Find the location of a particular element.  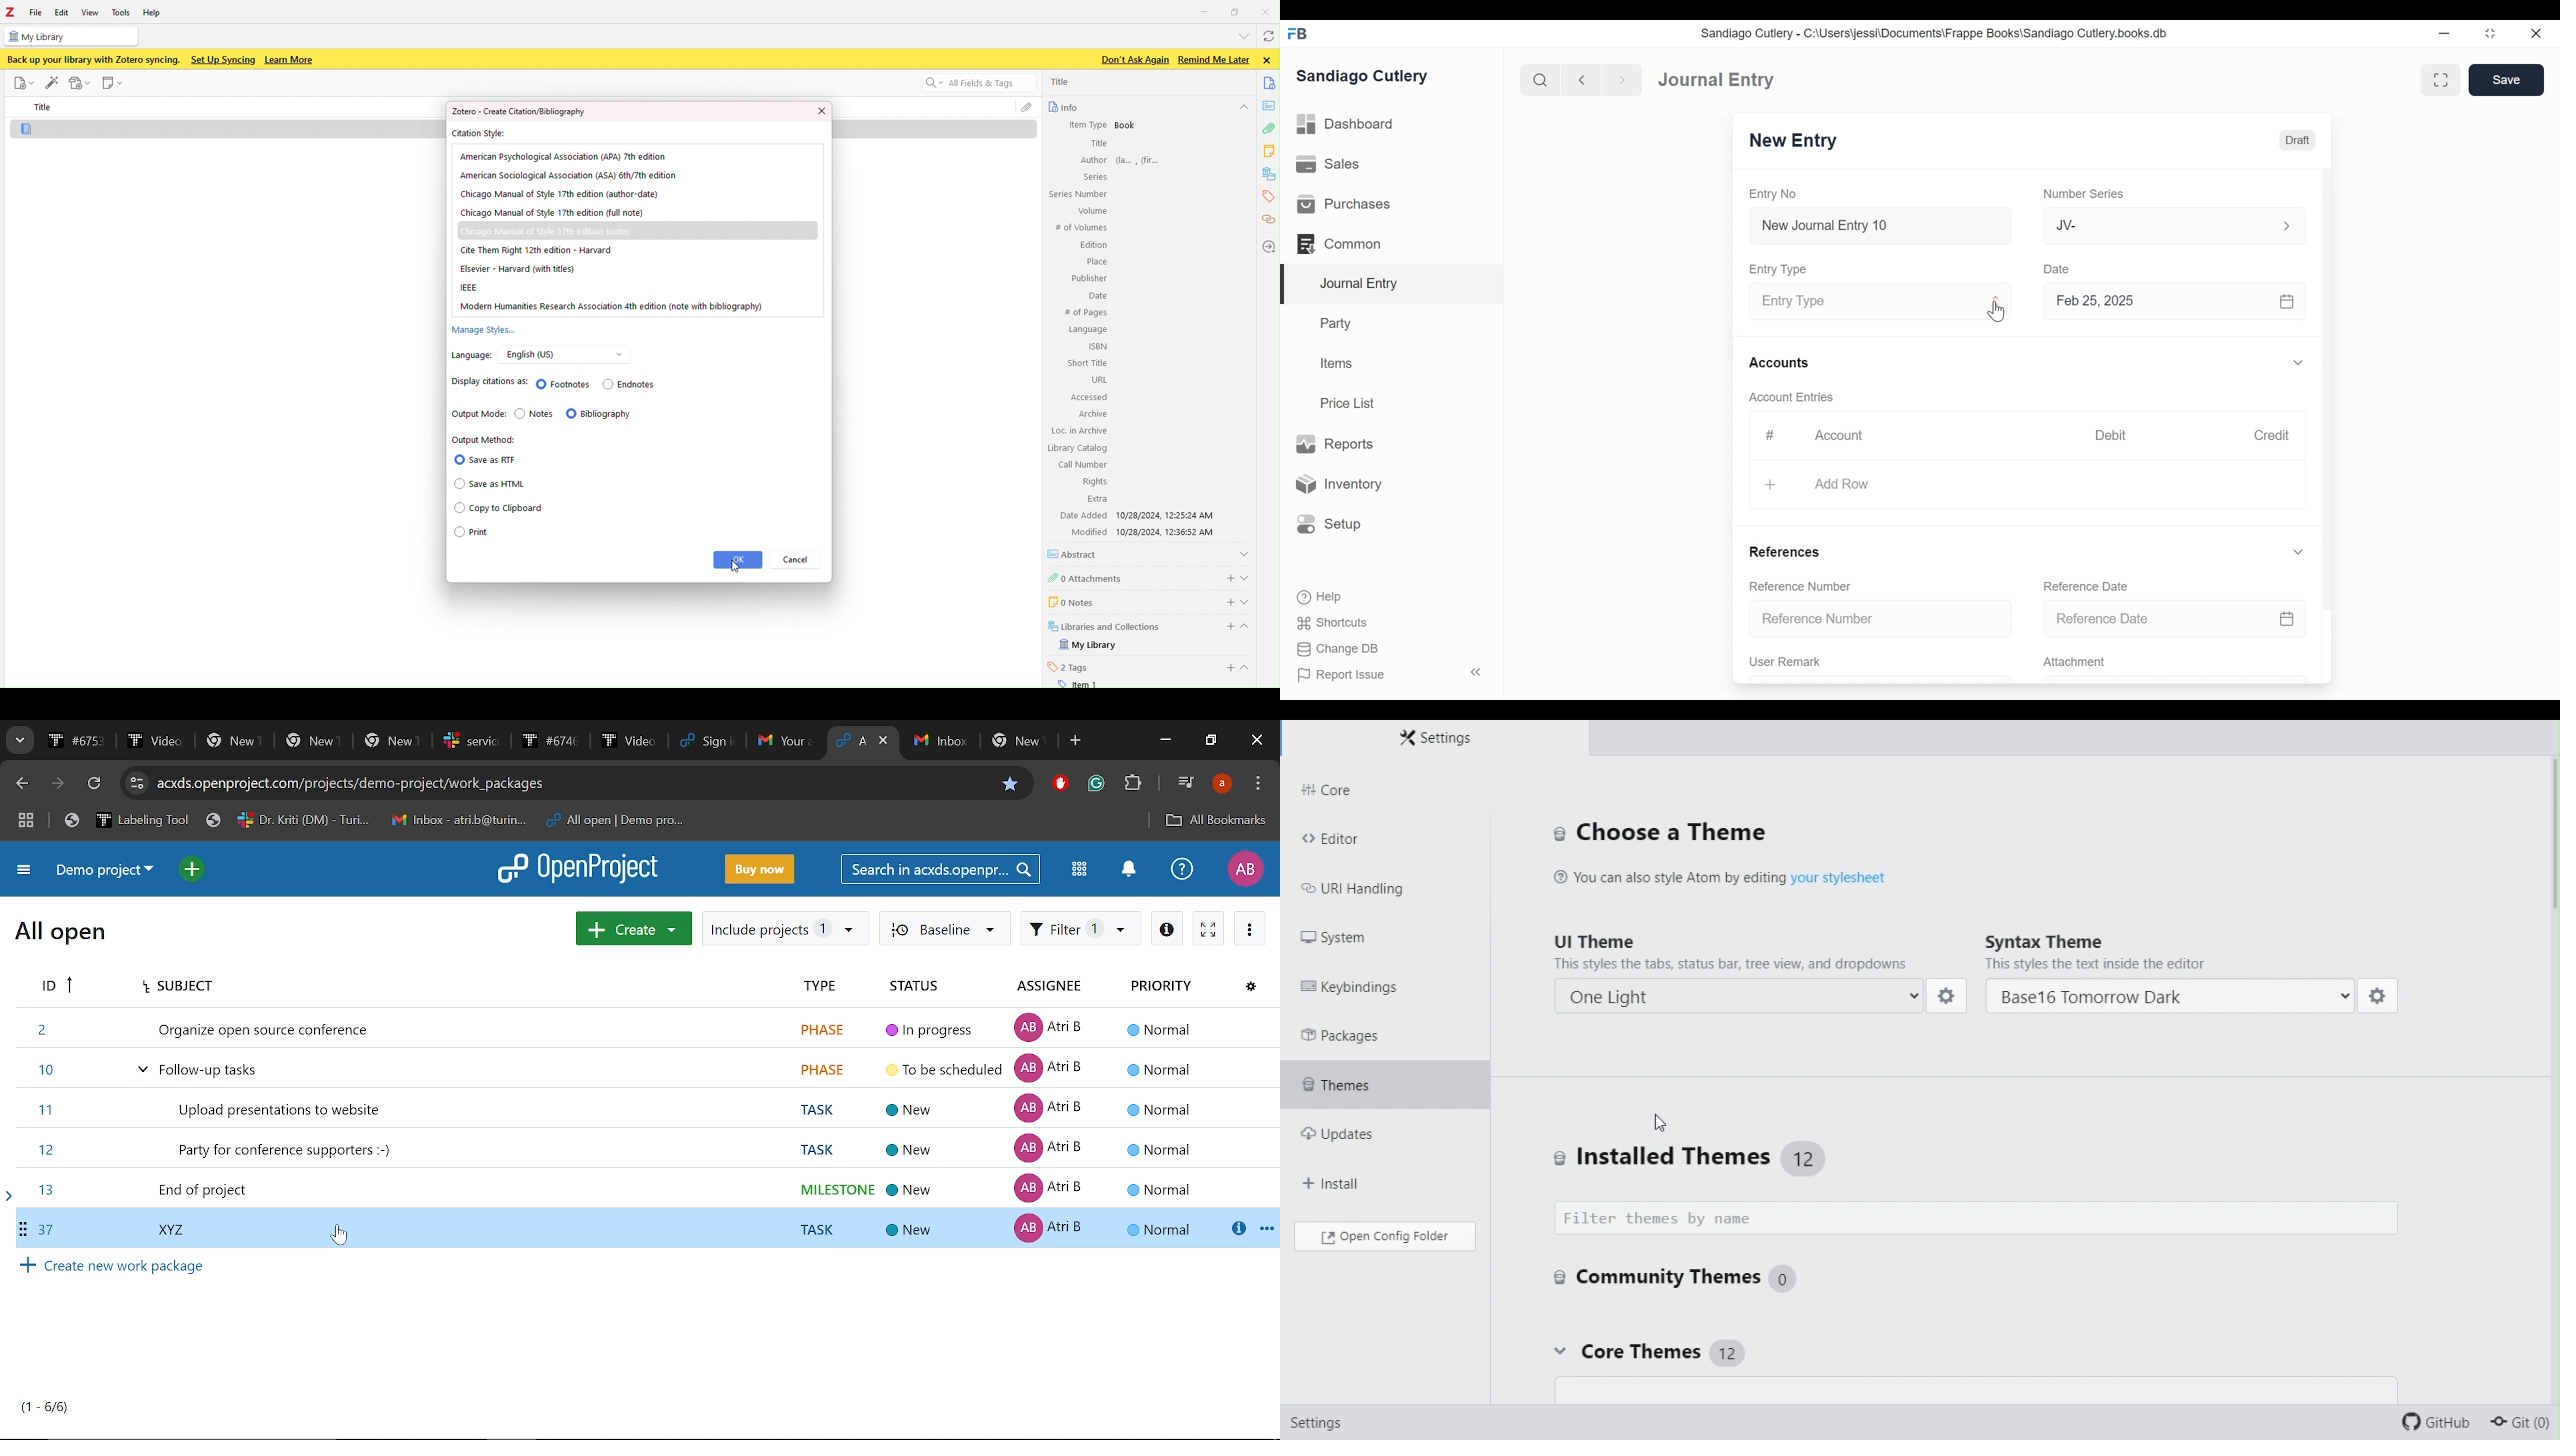

Sales is located at coordinates (1327, 165).